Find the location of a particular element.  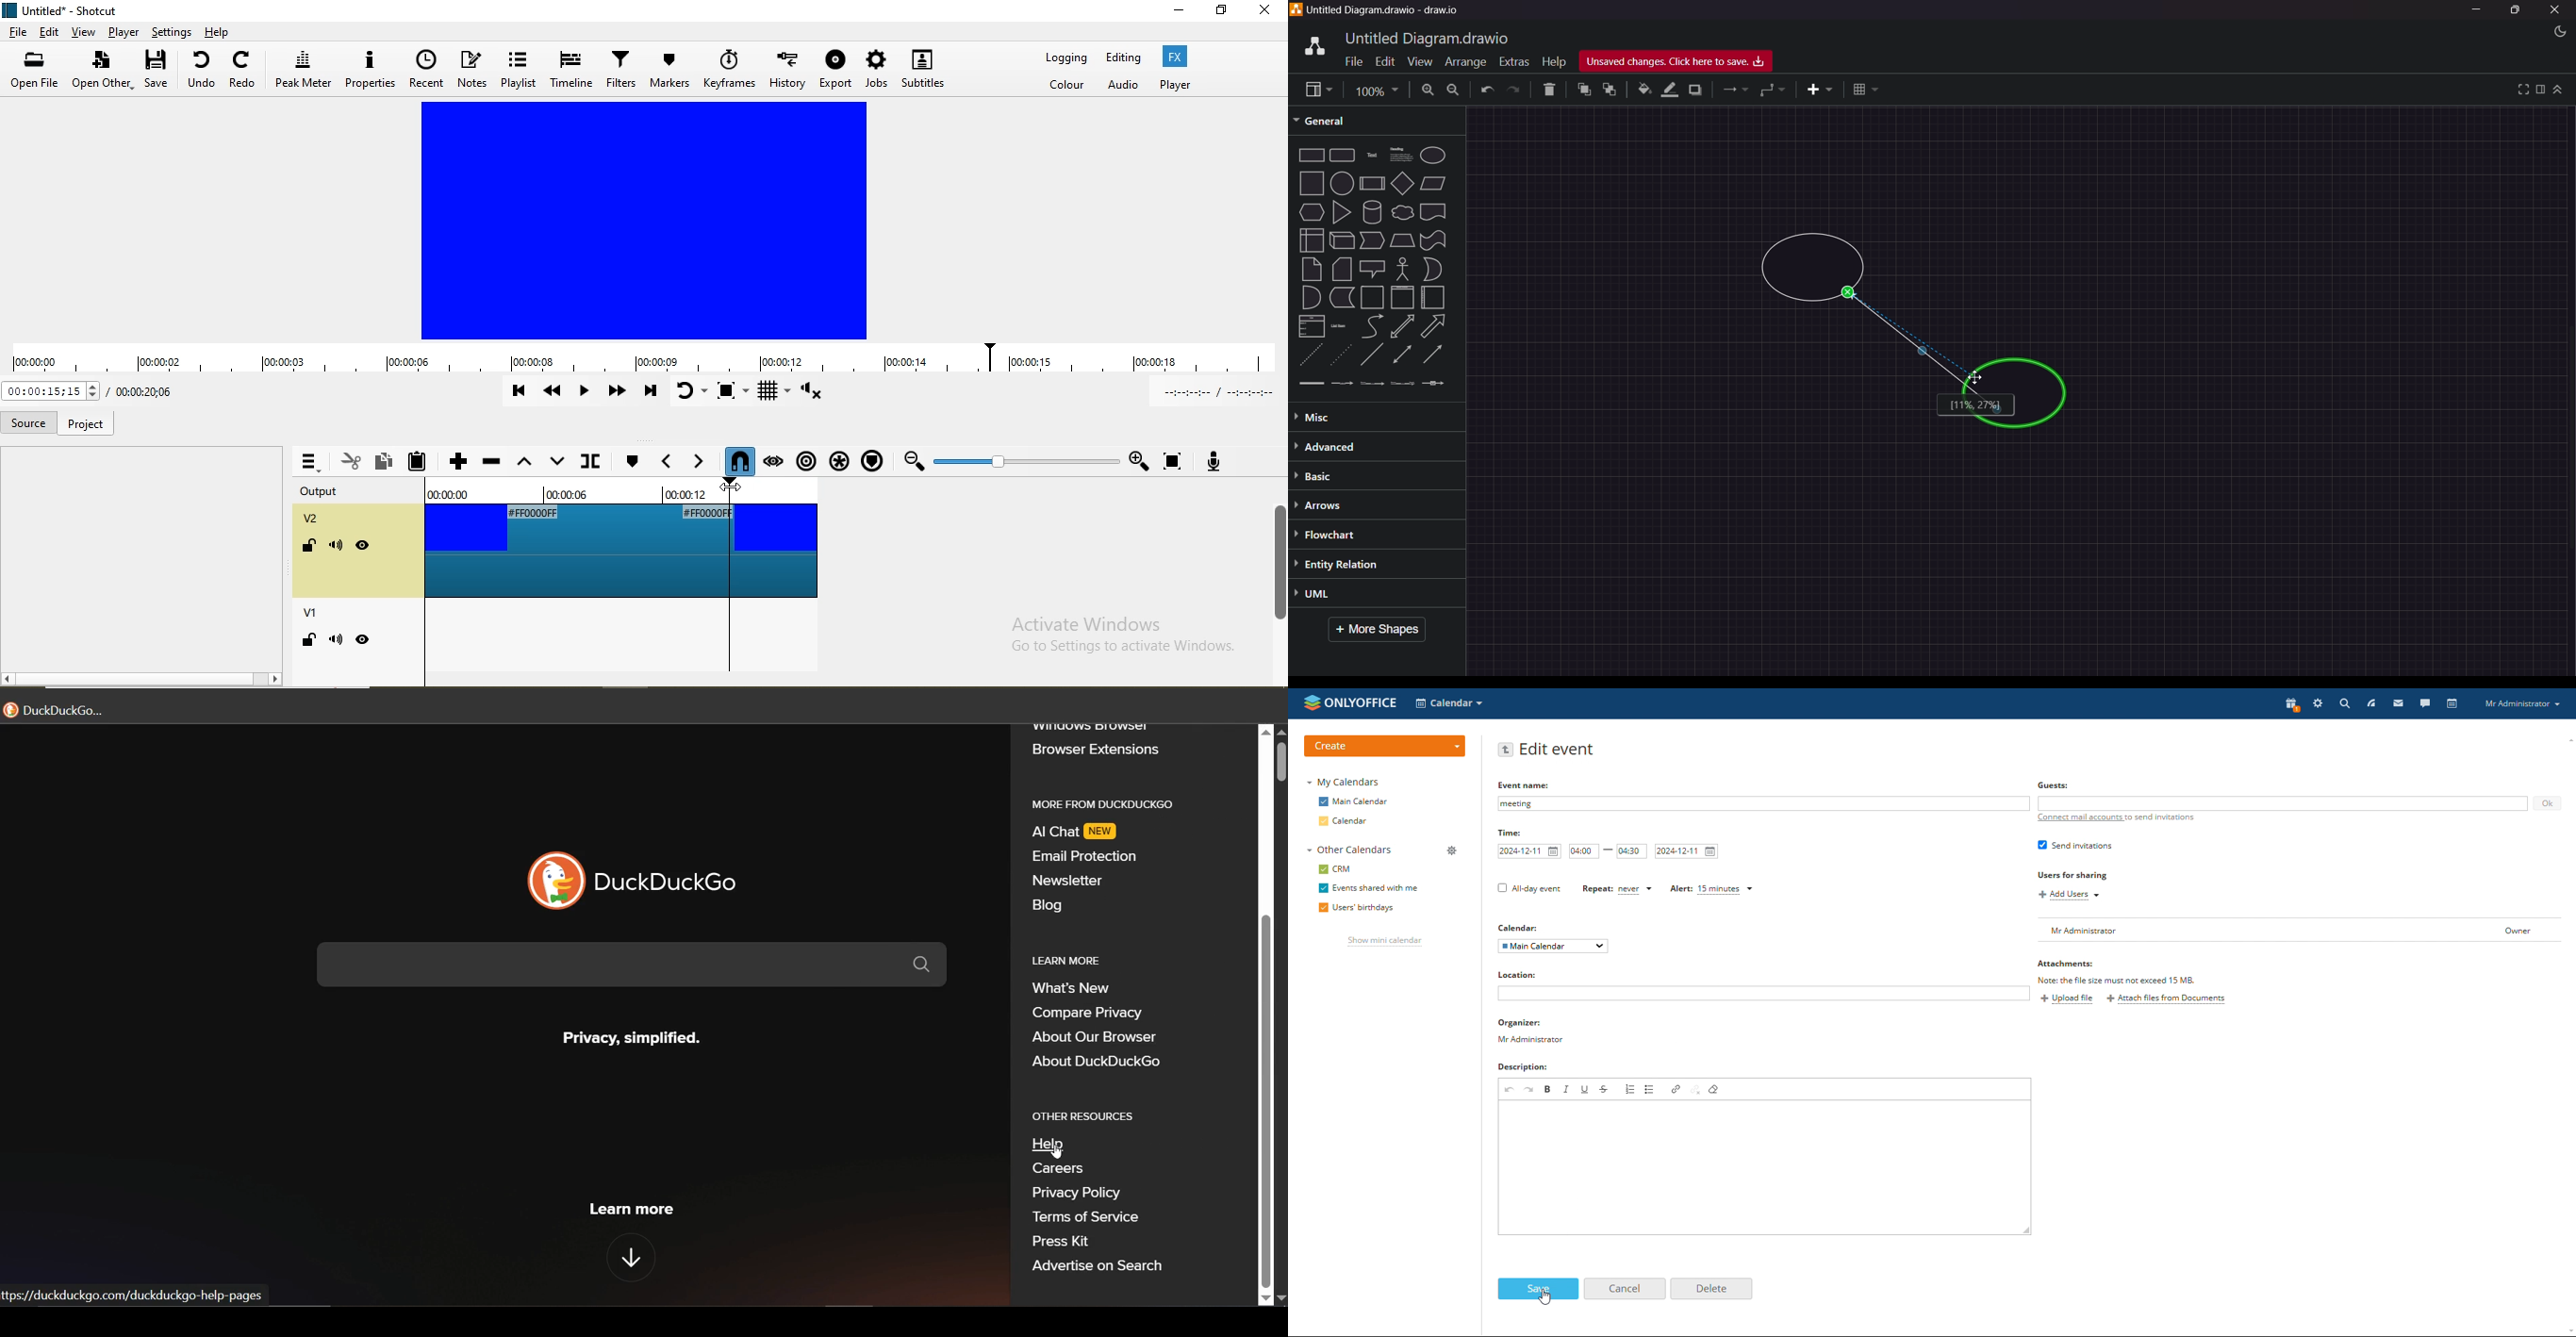

Cut is located at coordinates (351, 462).